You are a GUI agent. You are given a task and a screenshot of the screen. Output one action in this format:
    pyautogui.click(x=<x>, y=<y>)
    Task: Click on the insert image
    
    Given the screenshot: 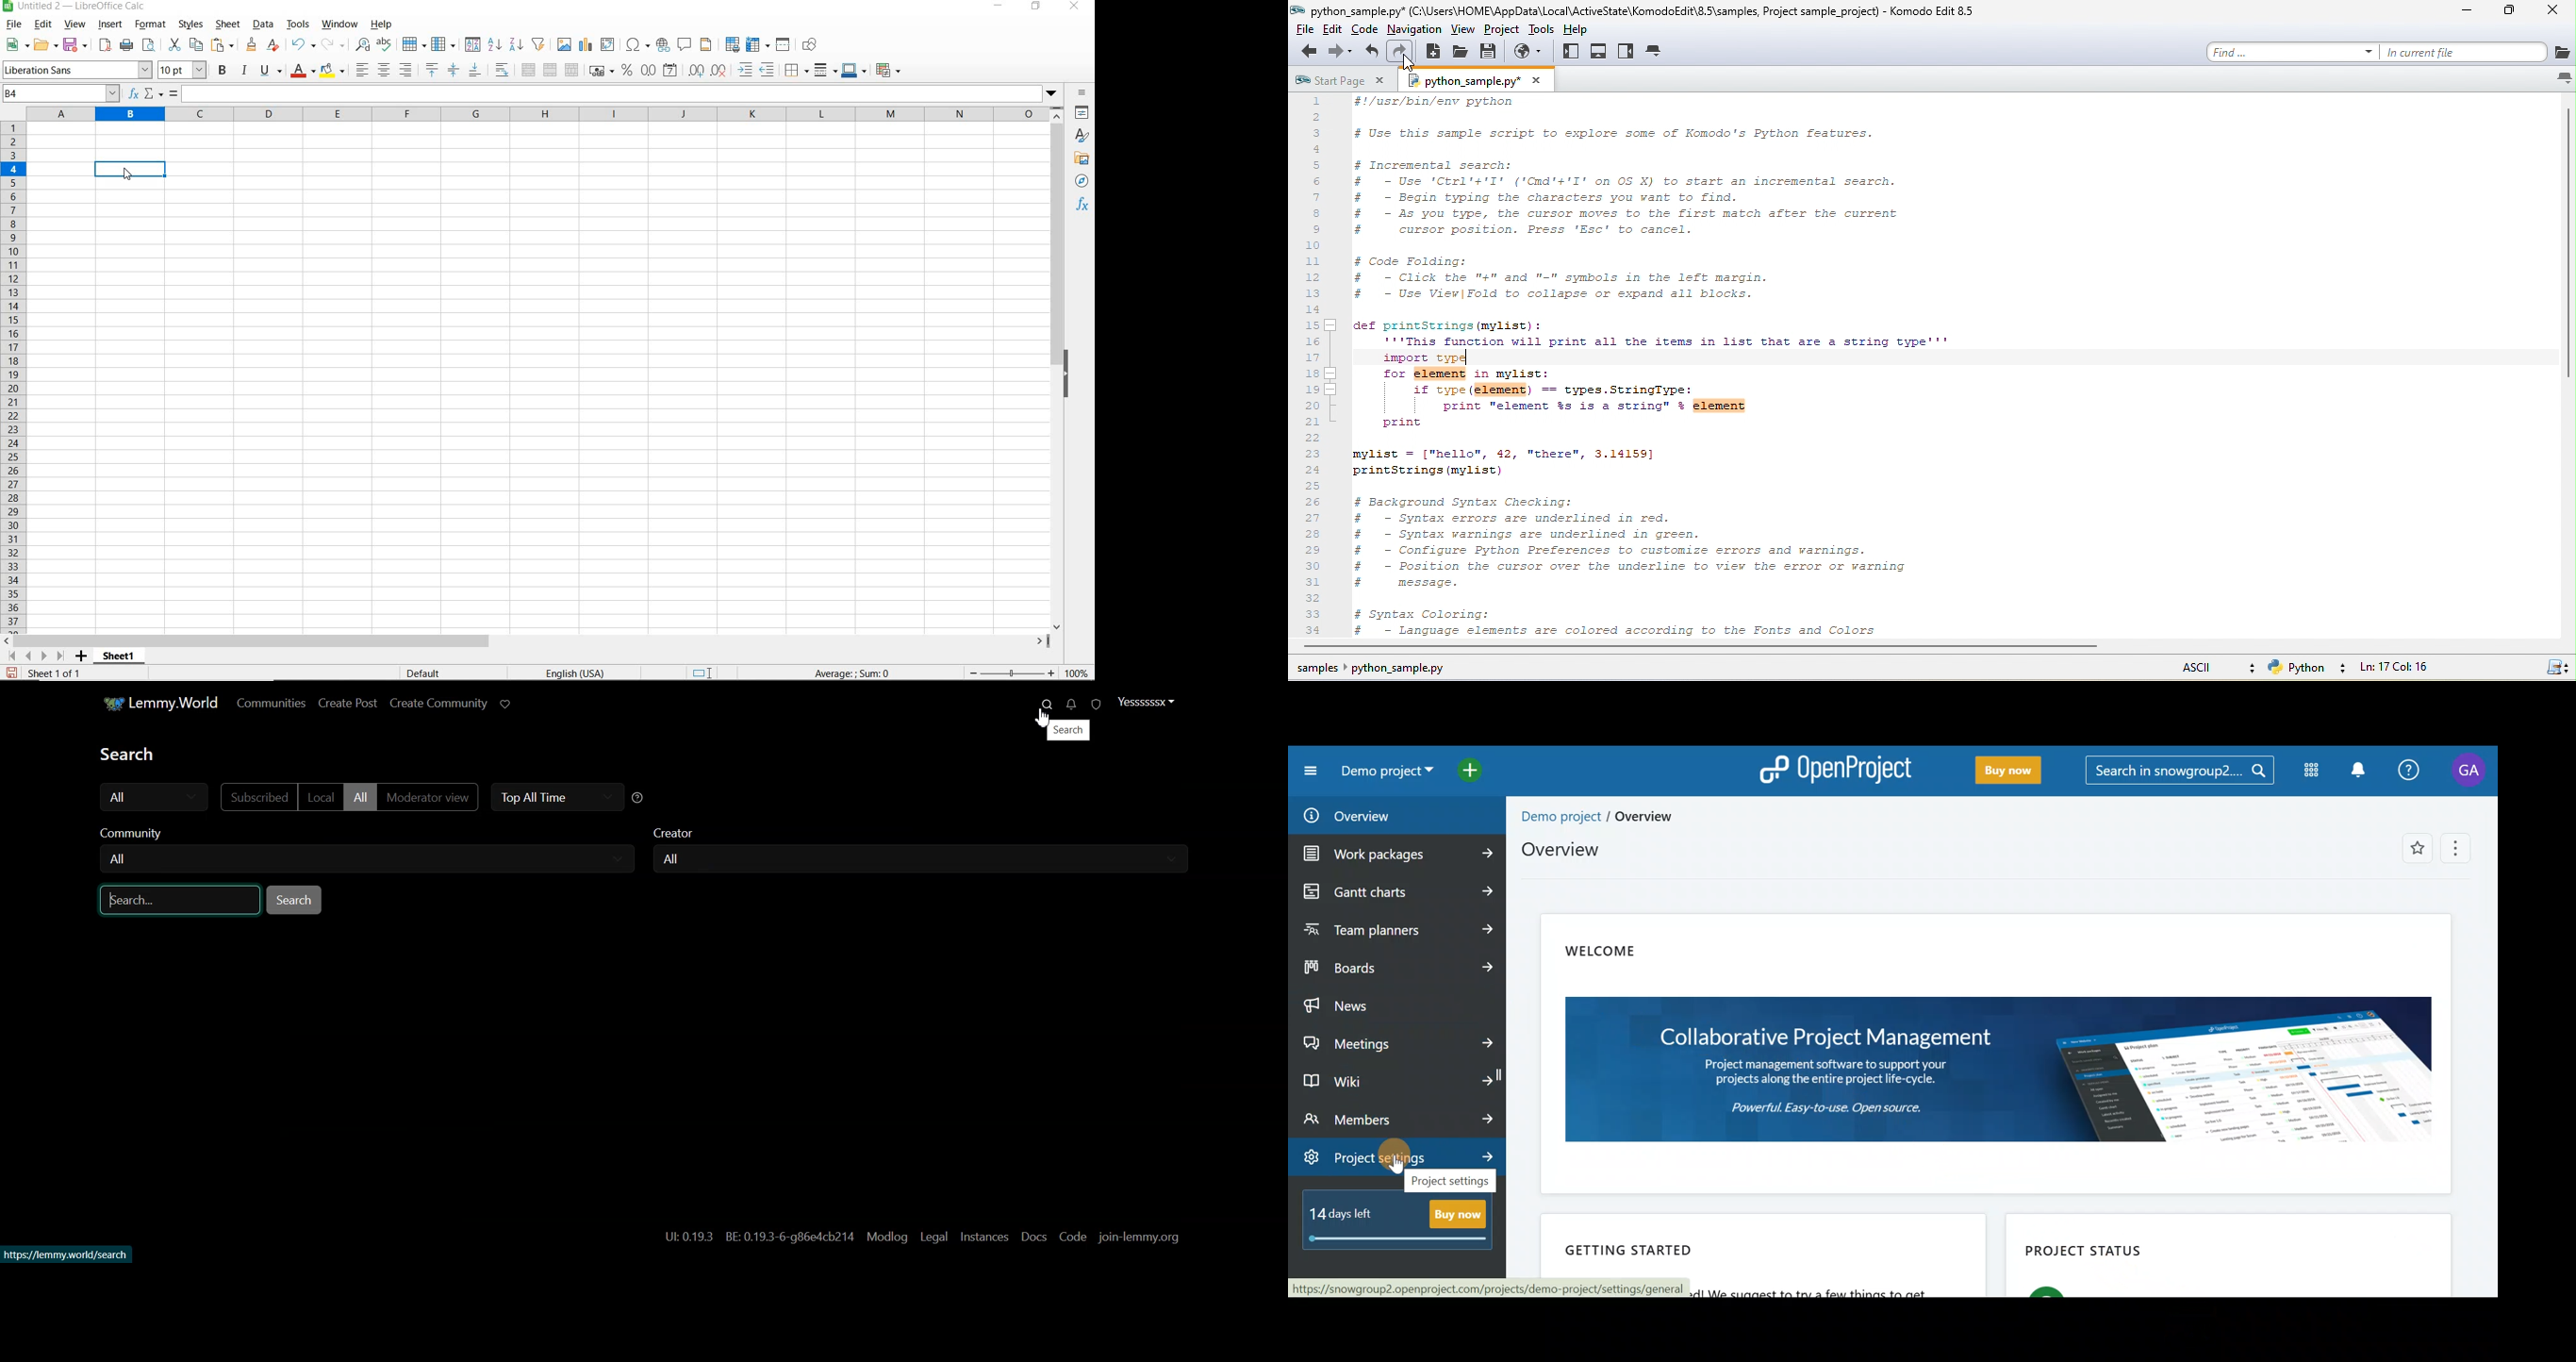 What is the action you would take?
    pyautogui.click(x=565, y=45)
    